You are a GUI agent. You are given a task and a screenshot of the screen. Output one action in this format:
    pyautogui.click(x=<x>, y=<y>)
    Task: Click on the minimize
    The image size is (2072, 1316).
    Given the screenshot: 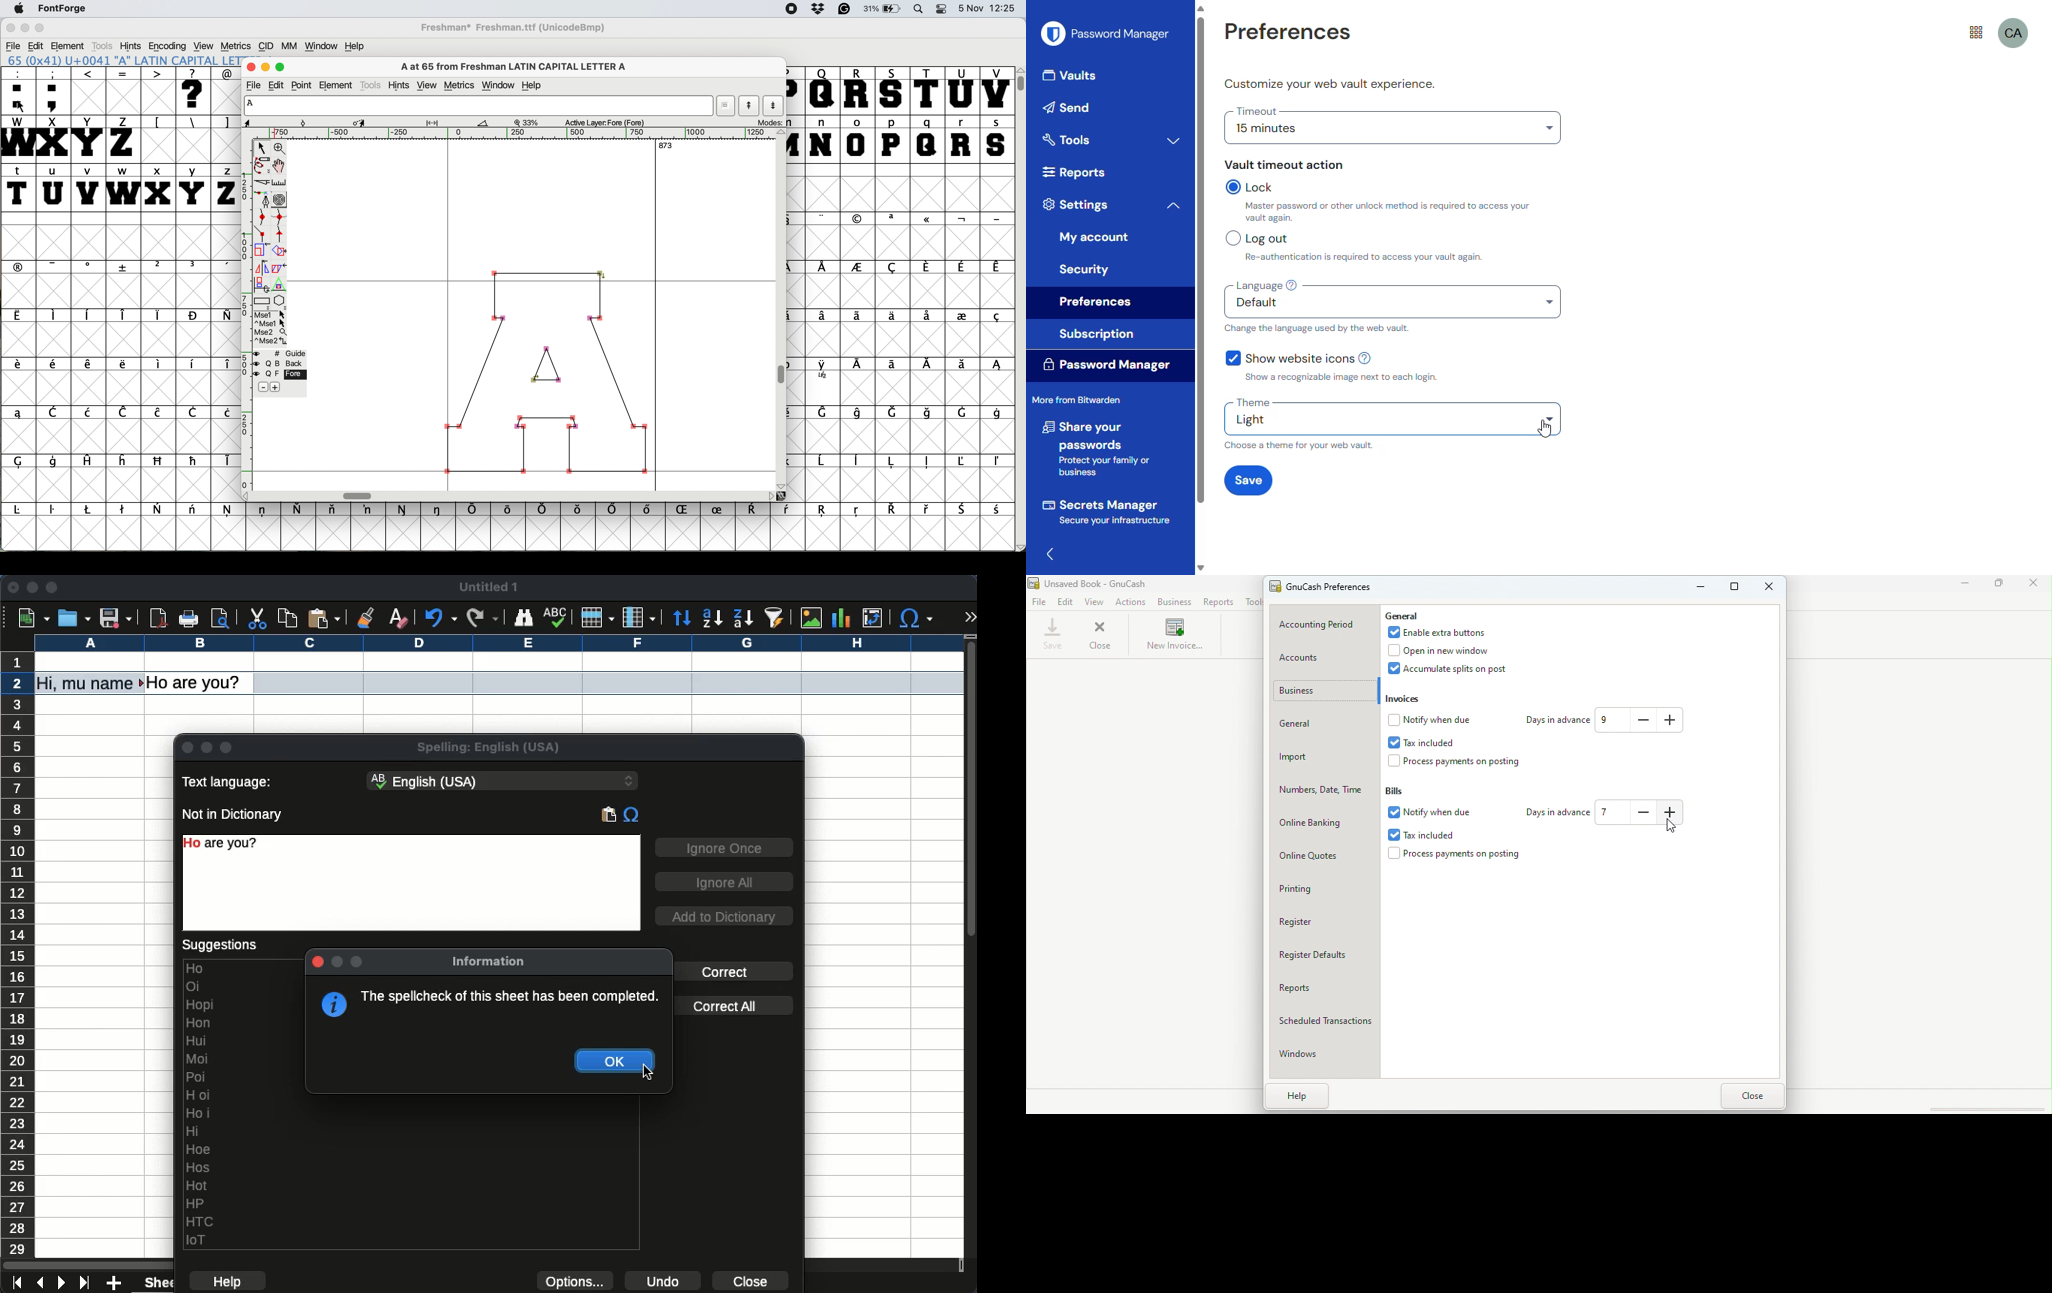 What is the action you would take?
    pyautogui.click(x=31, y=587)
    